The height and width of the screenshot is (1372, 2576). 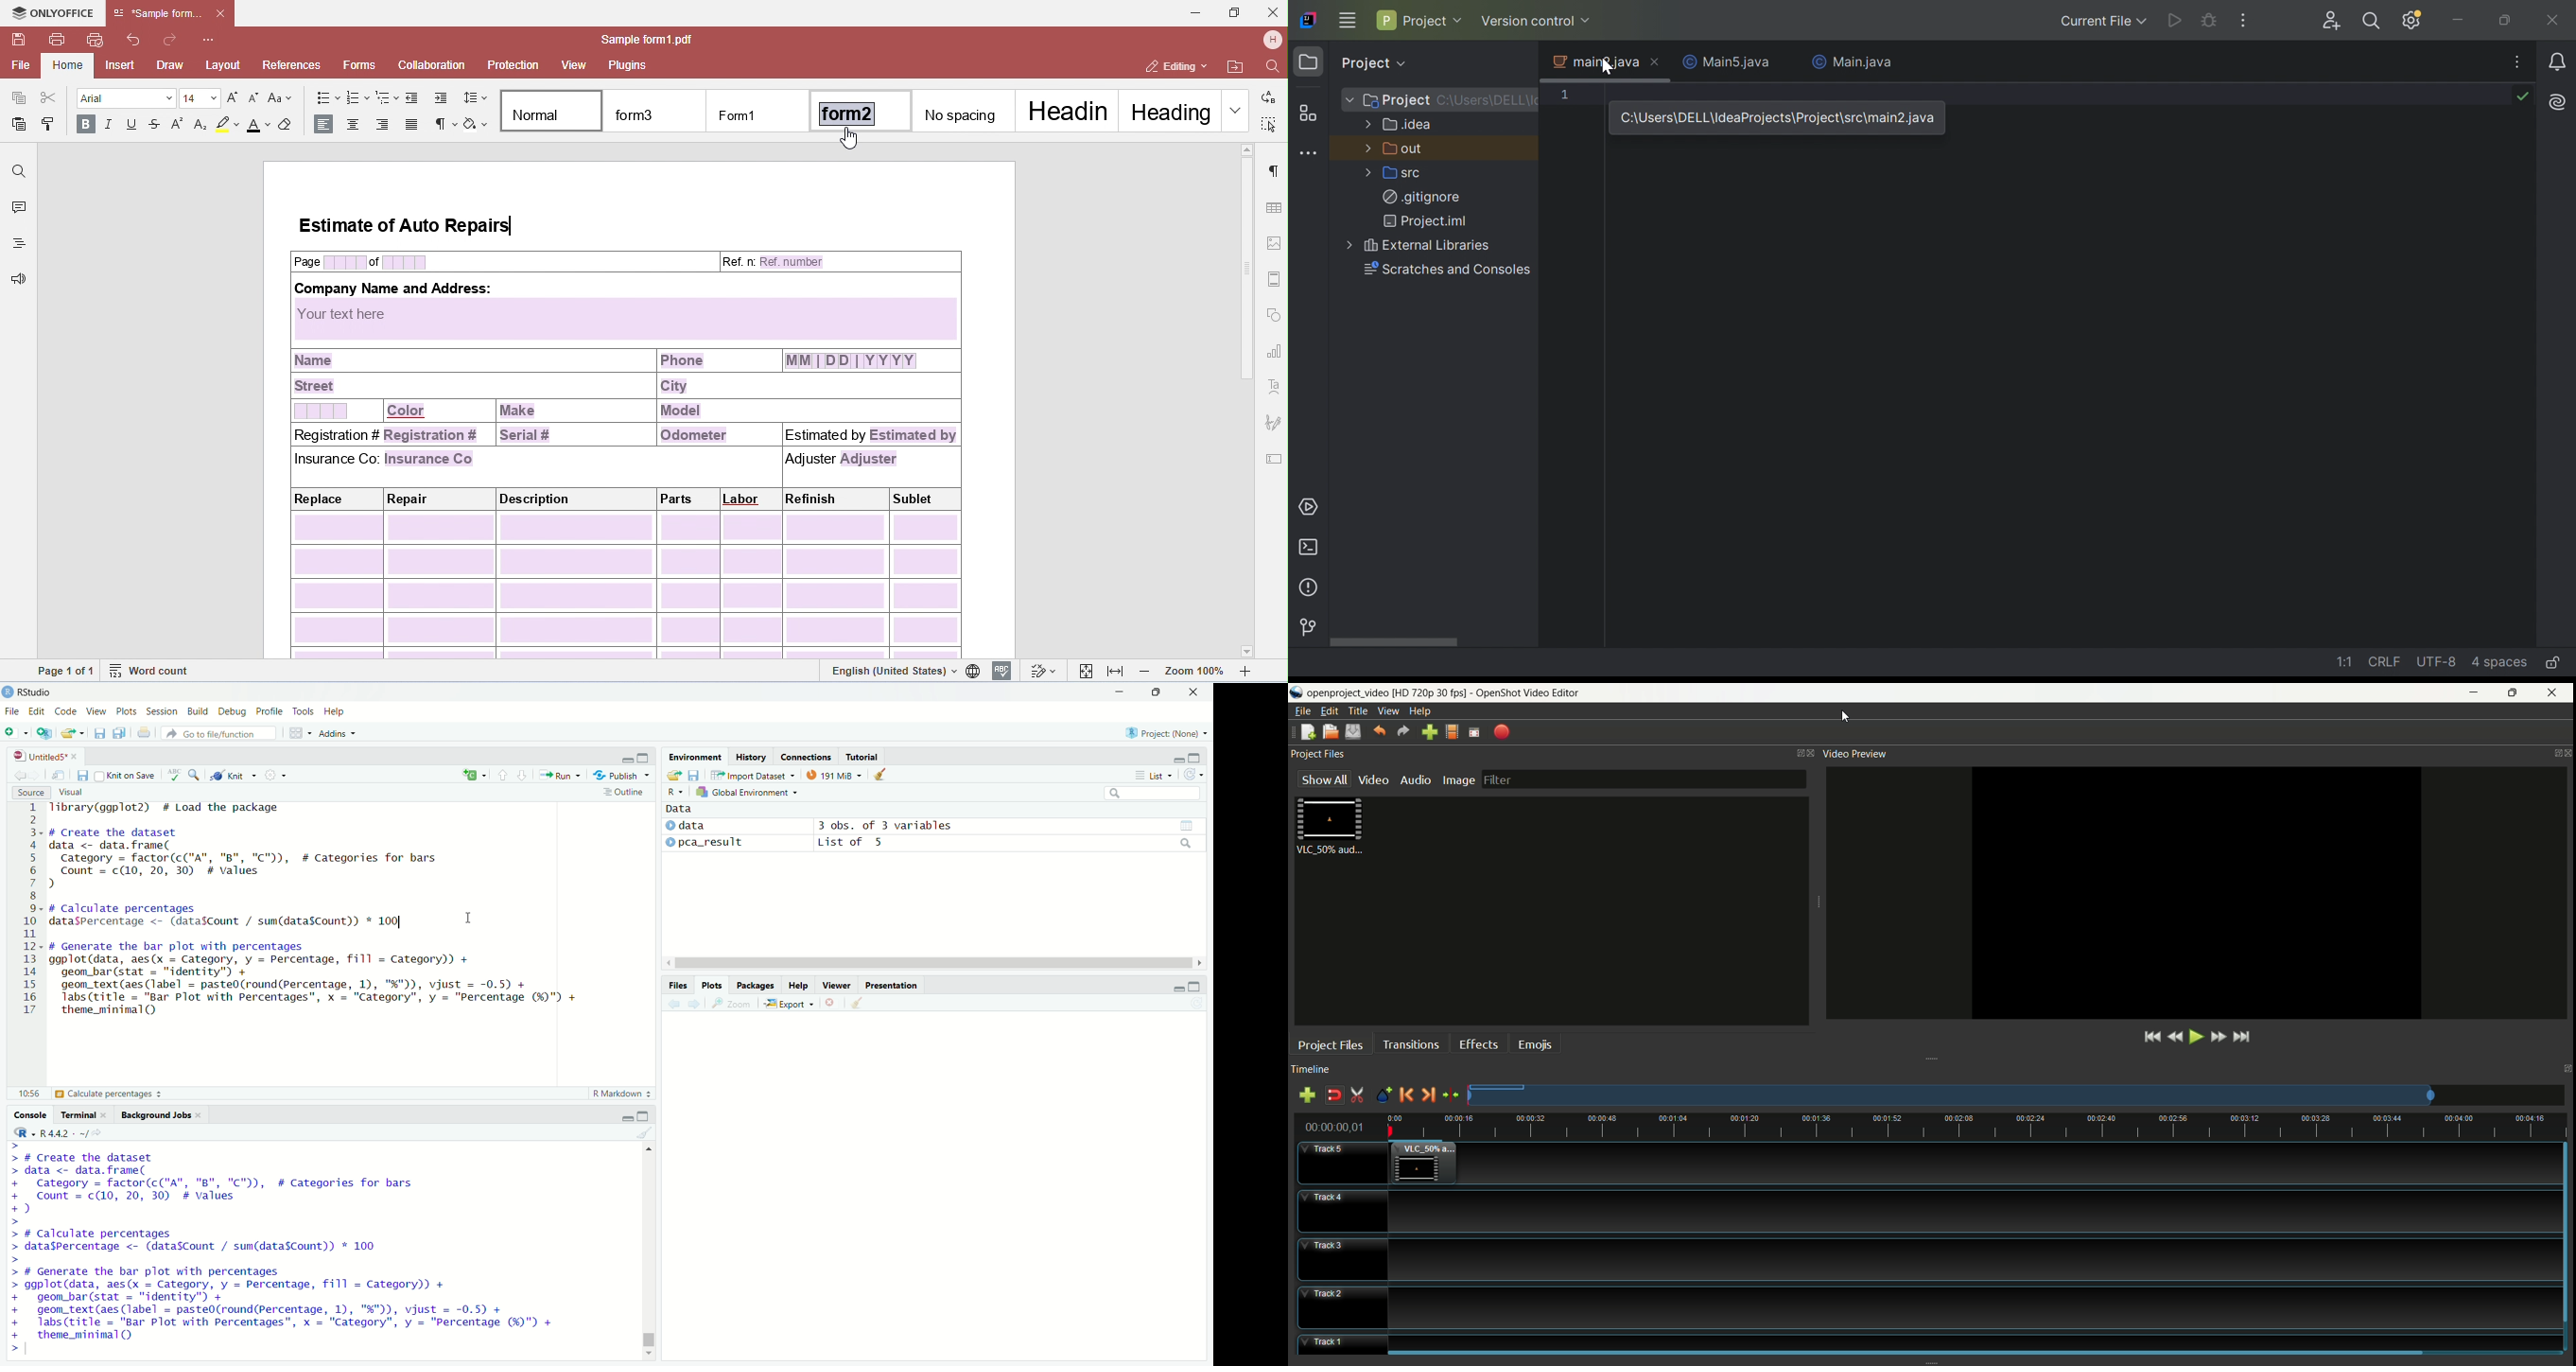 What do you see at coordinates (20, 775) in the screenshot?
I see `go back` at bounding box center [20, 775].